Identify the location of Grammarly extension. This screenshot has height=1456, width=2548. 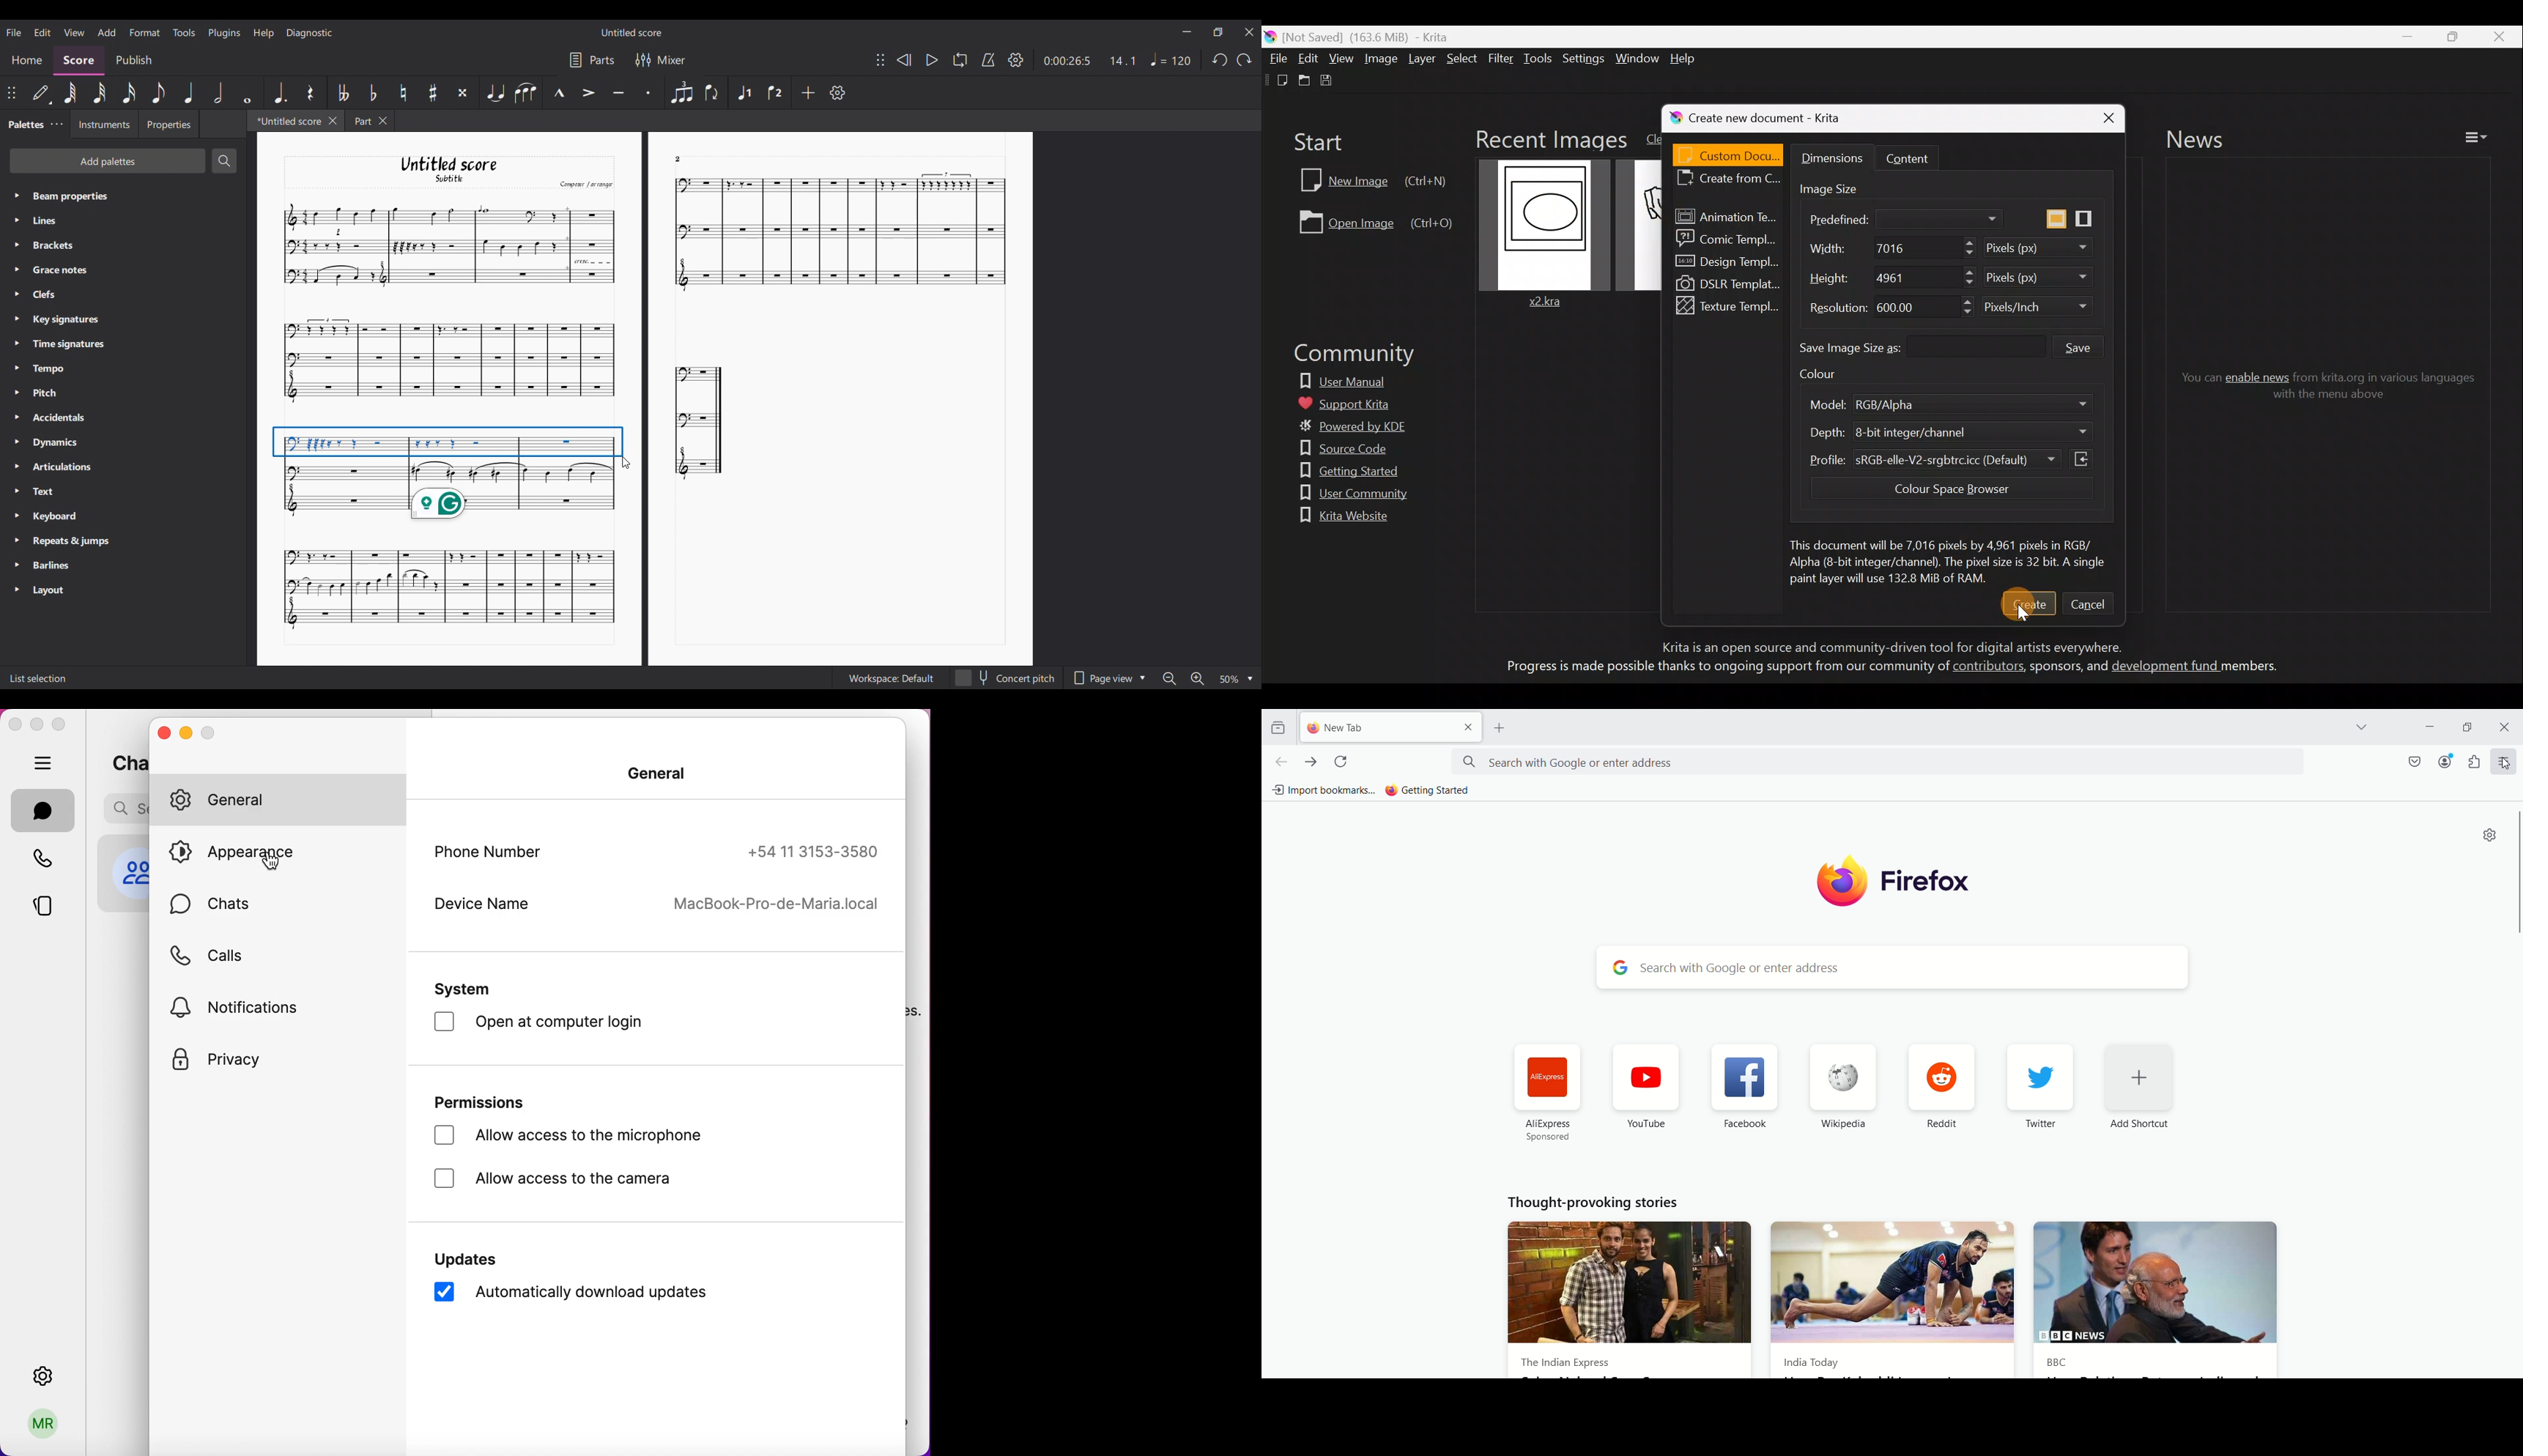
(438, 504).